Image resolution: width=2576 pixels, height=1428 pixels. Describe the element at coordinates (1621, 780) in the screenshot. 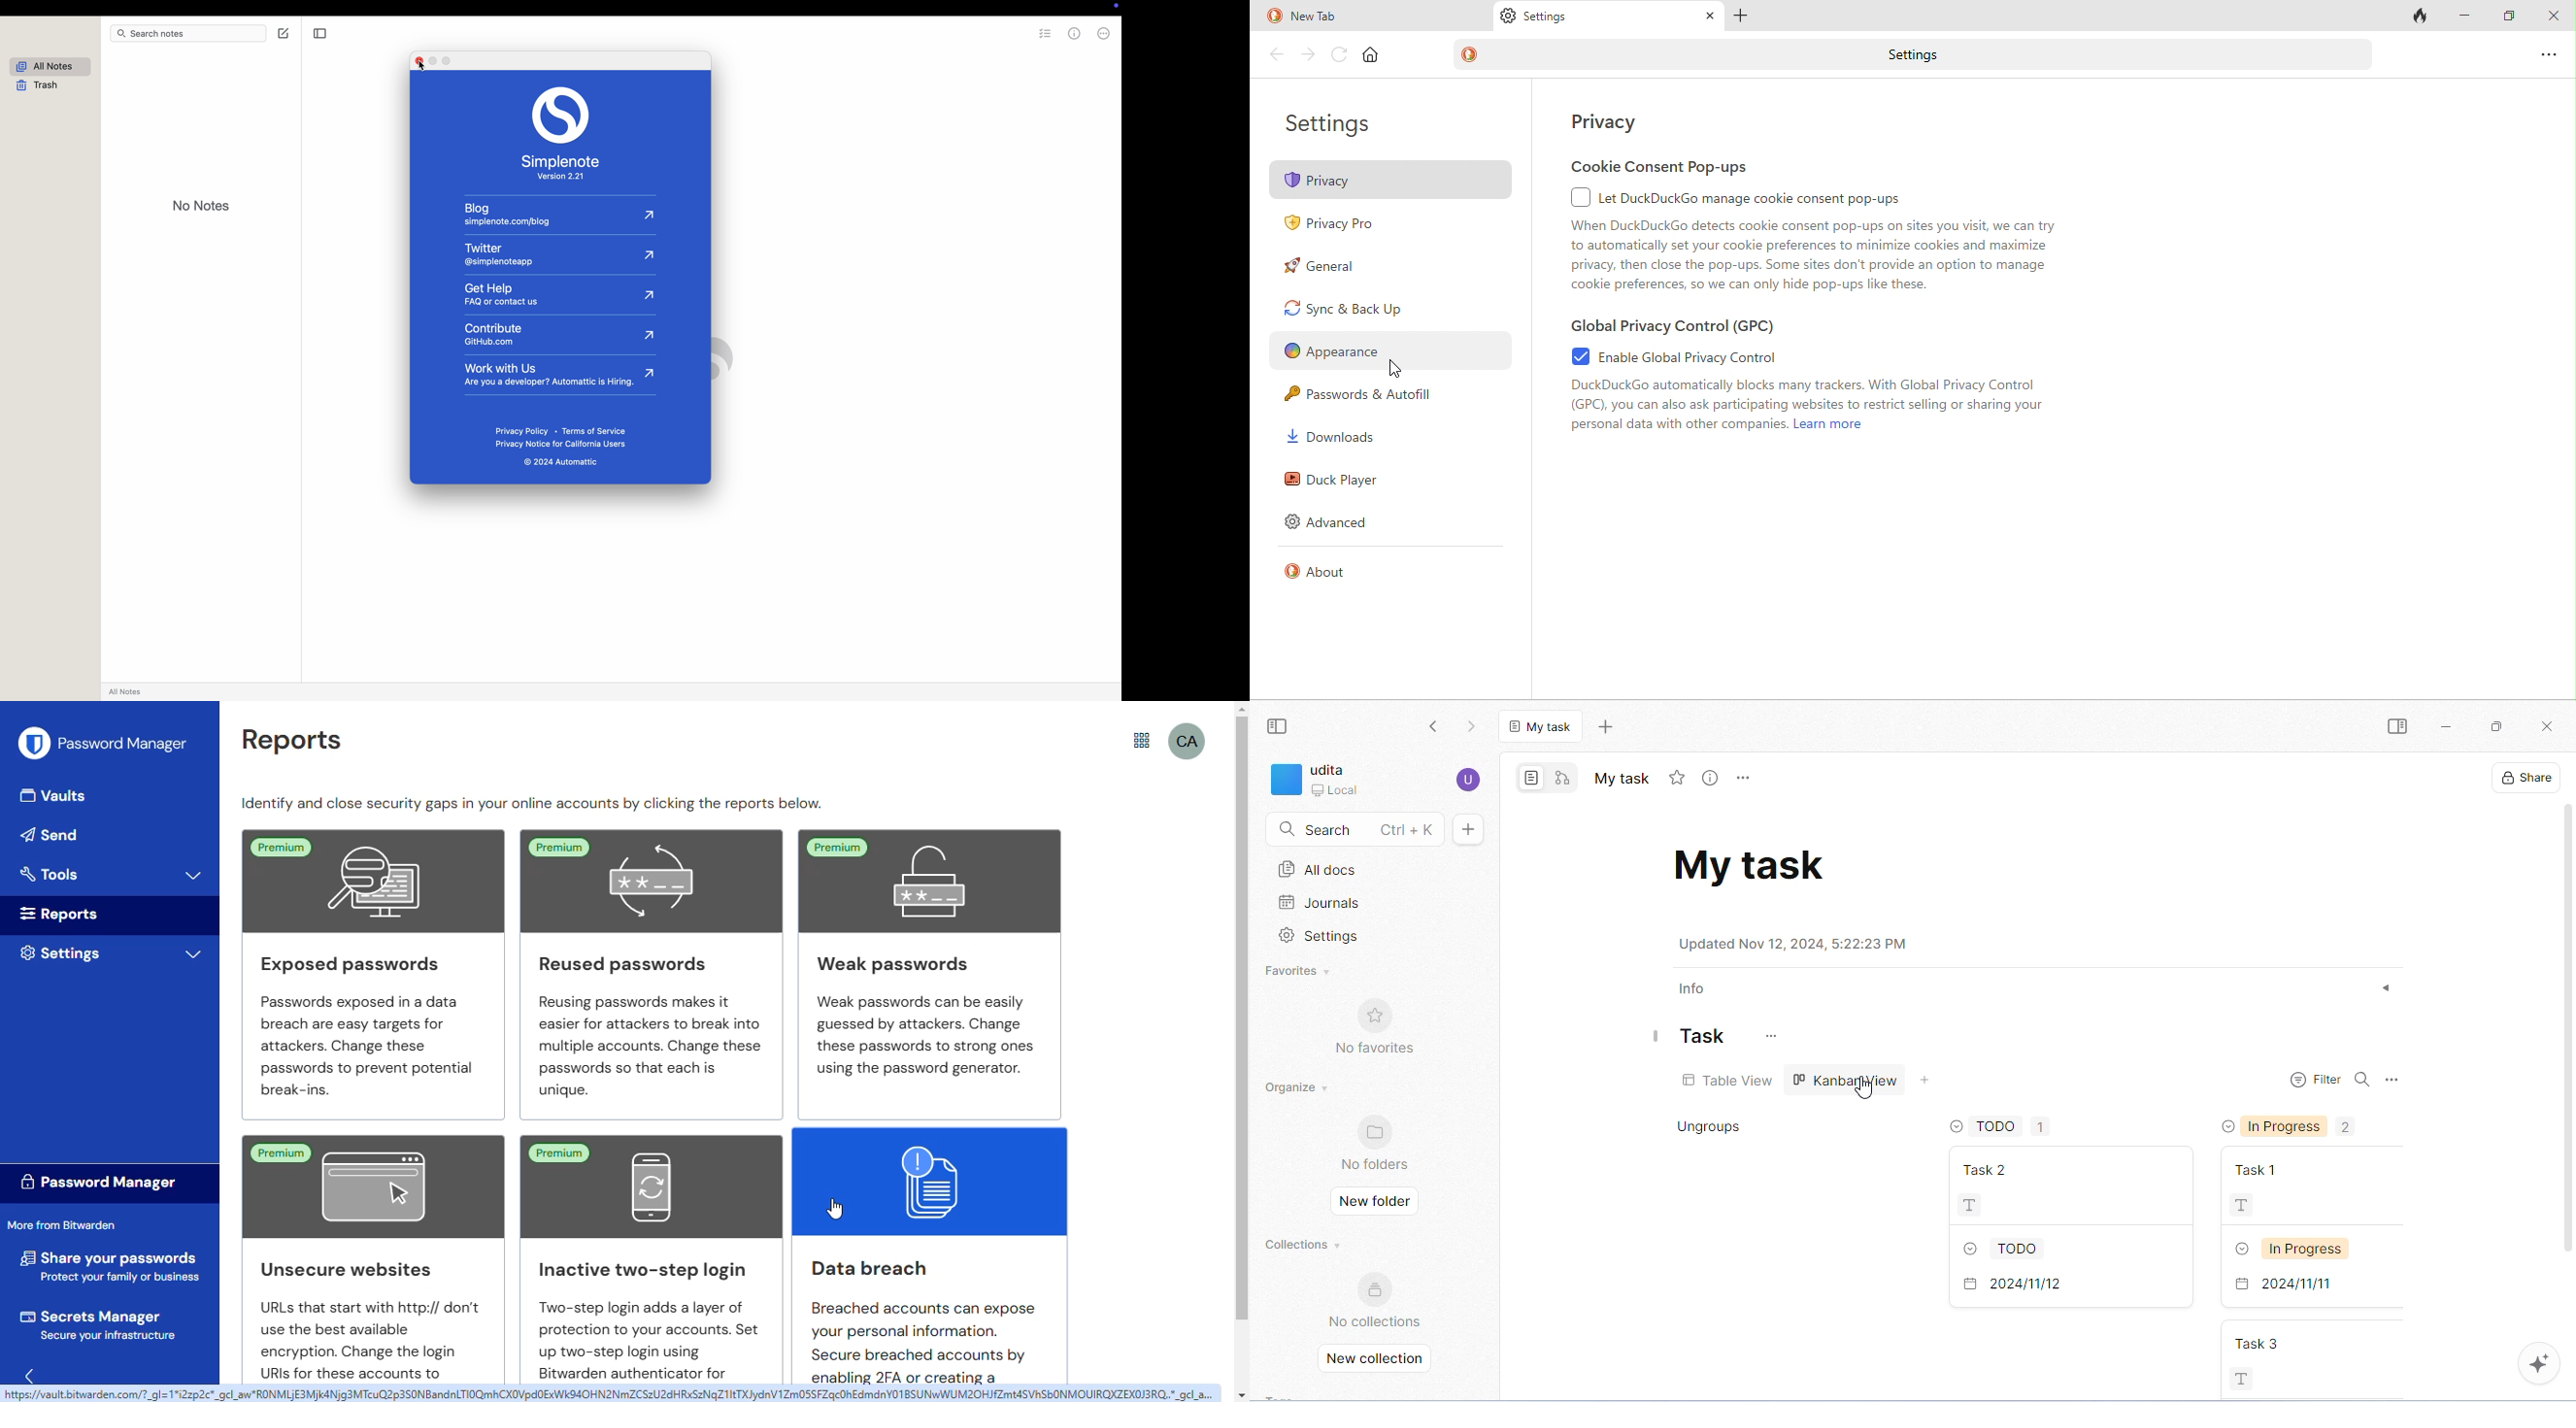

I see `my task` at that location.